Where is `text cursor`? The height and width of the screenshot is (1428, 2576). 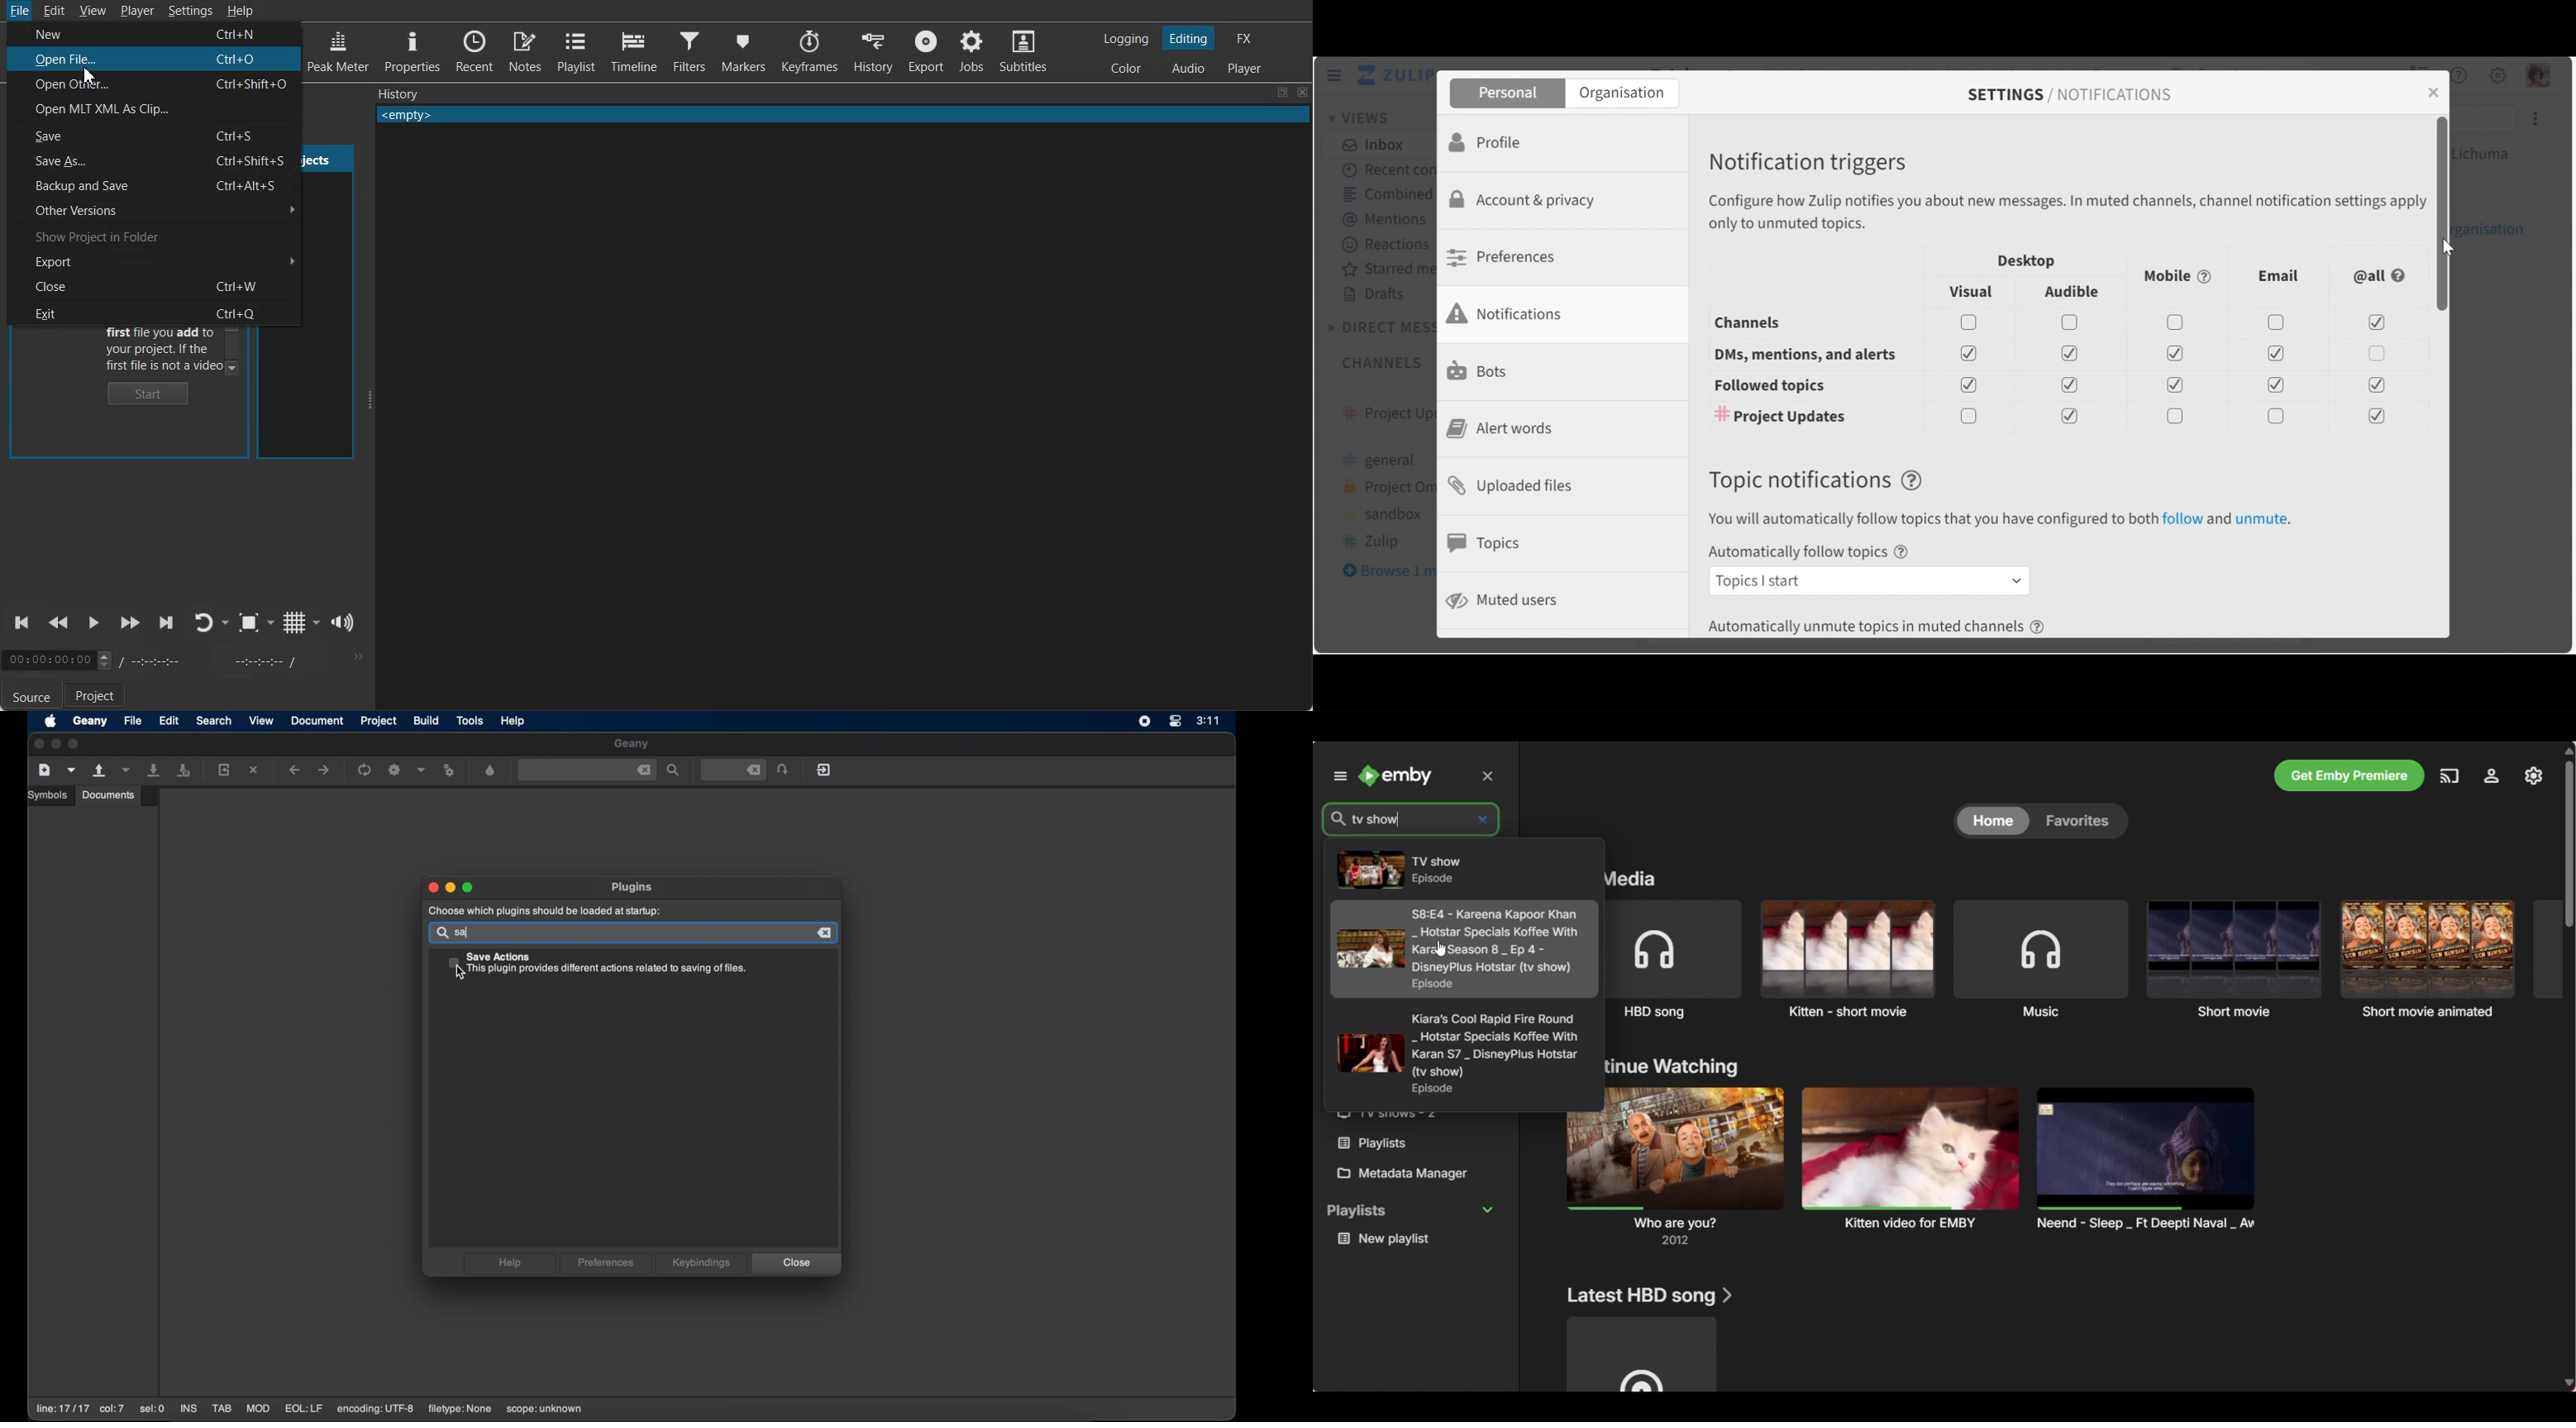
text cursor is located at coordinates (467, 932).